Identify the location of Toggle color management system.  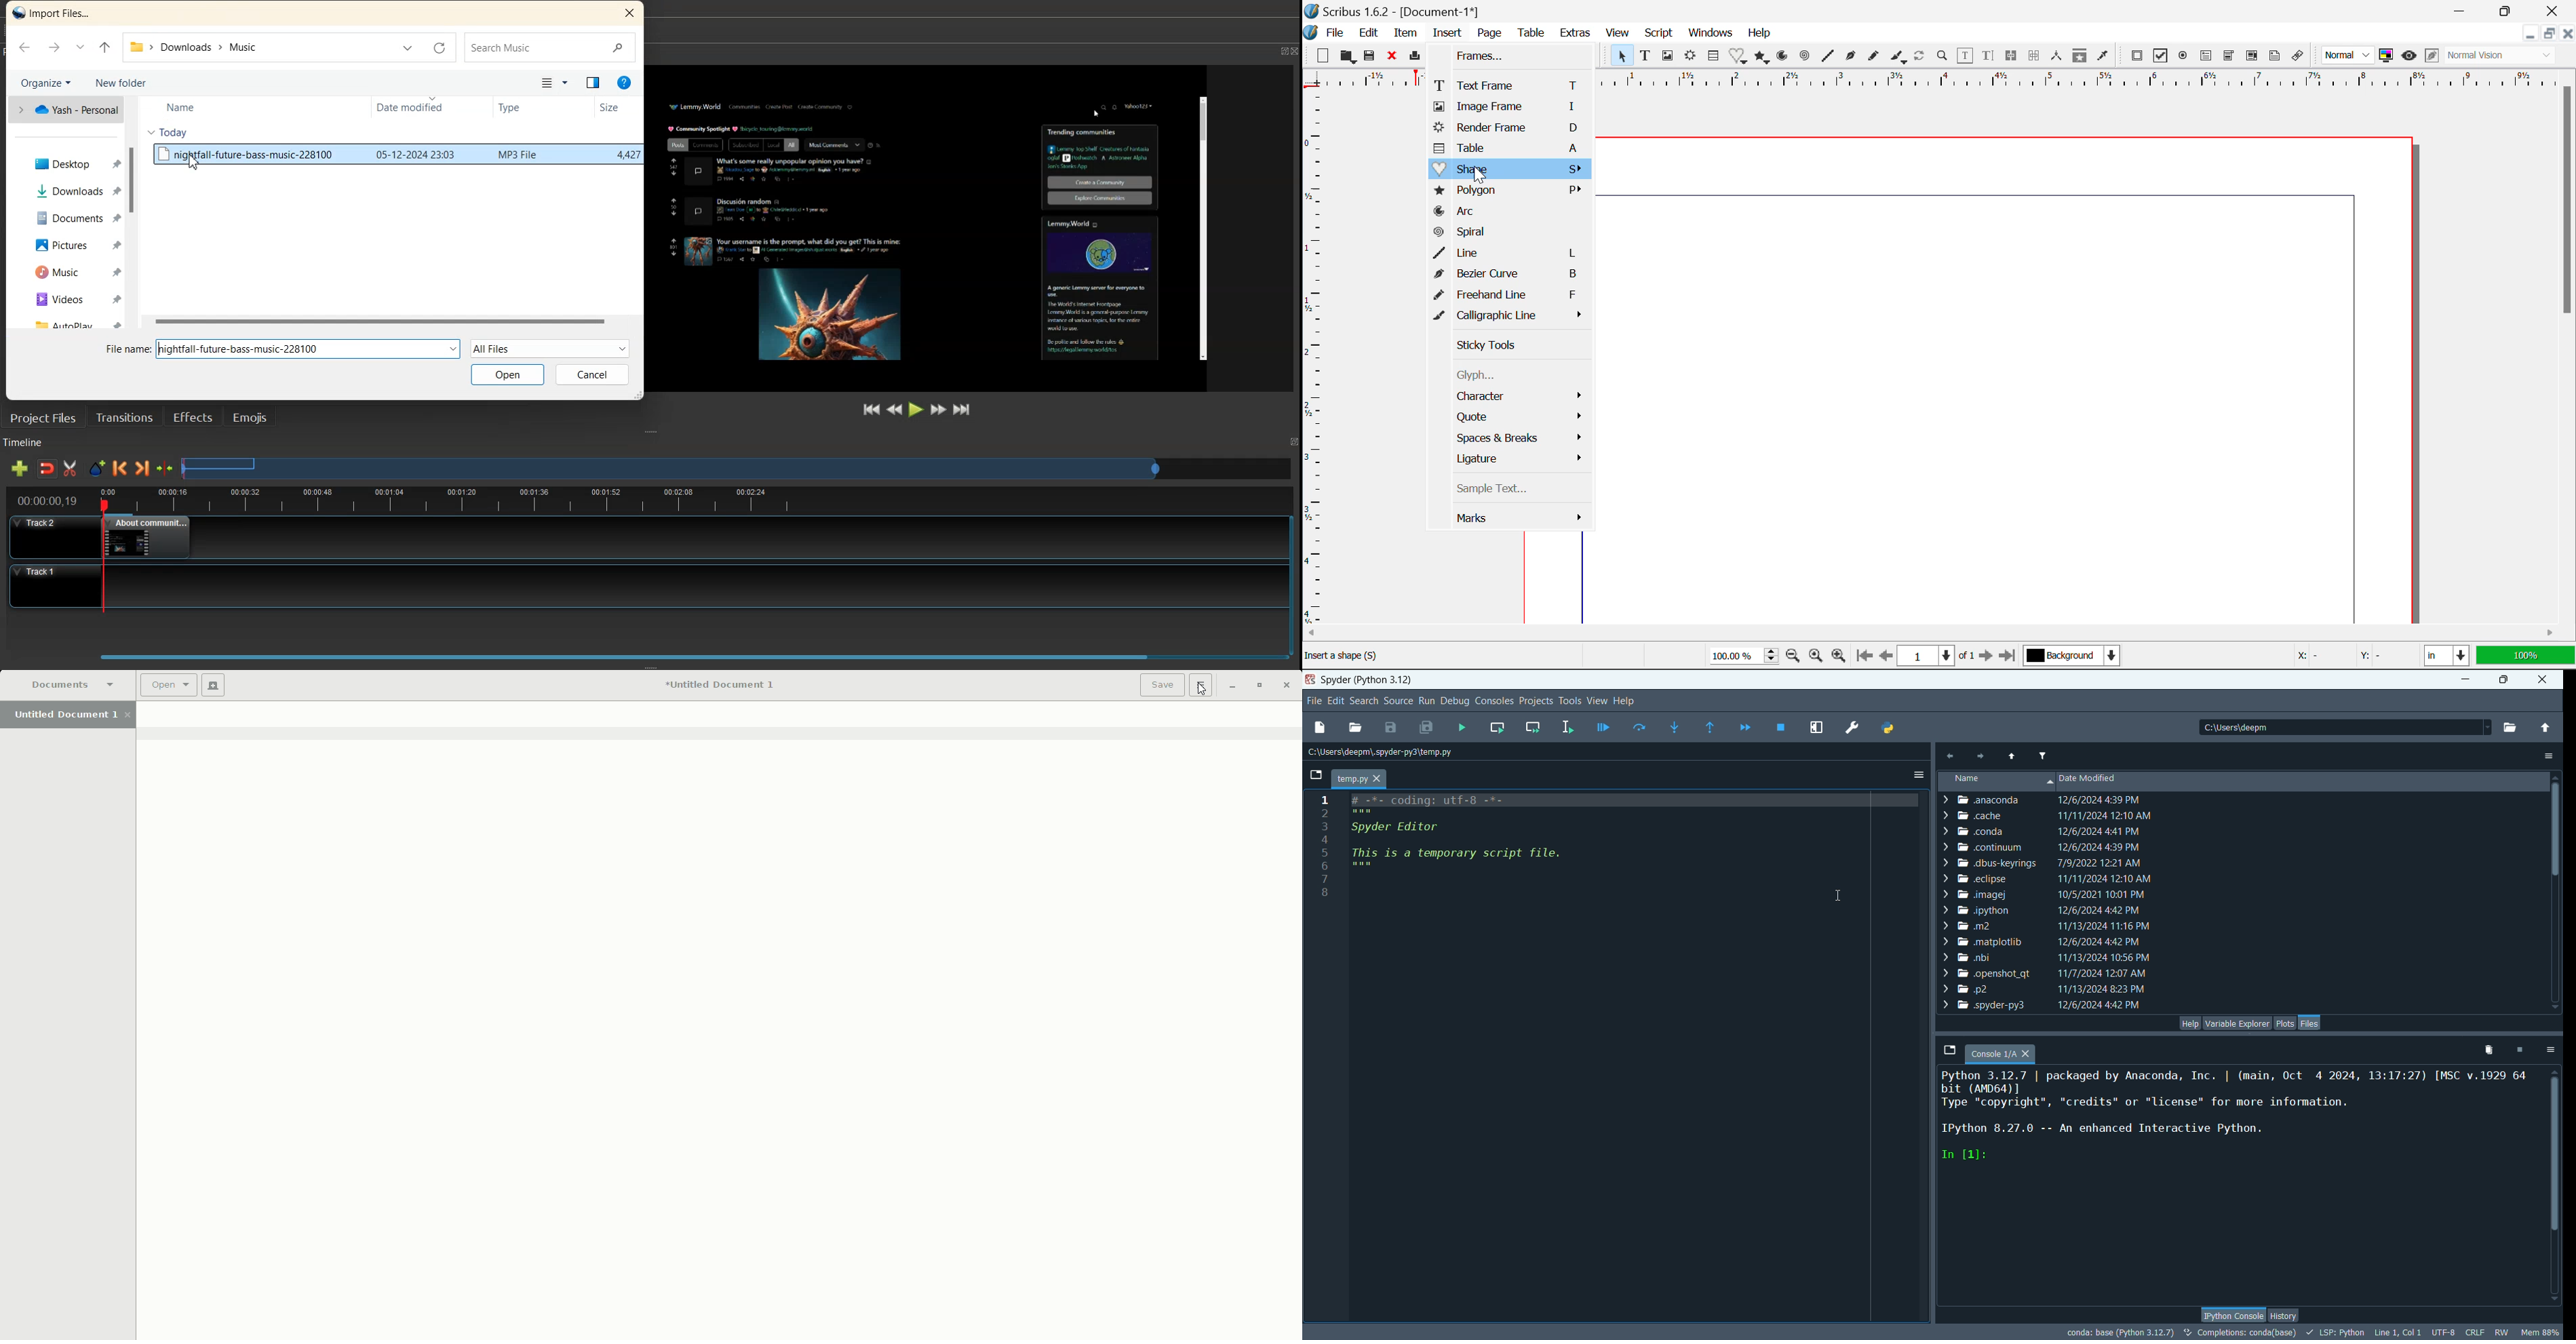
(2386, 56).